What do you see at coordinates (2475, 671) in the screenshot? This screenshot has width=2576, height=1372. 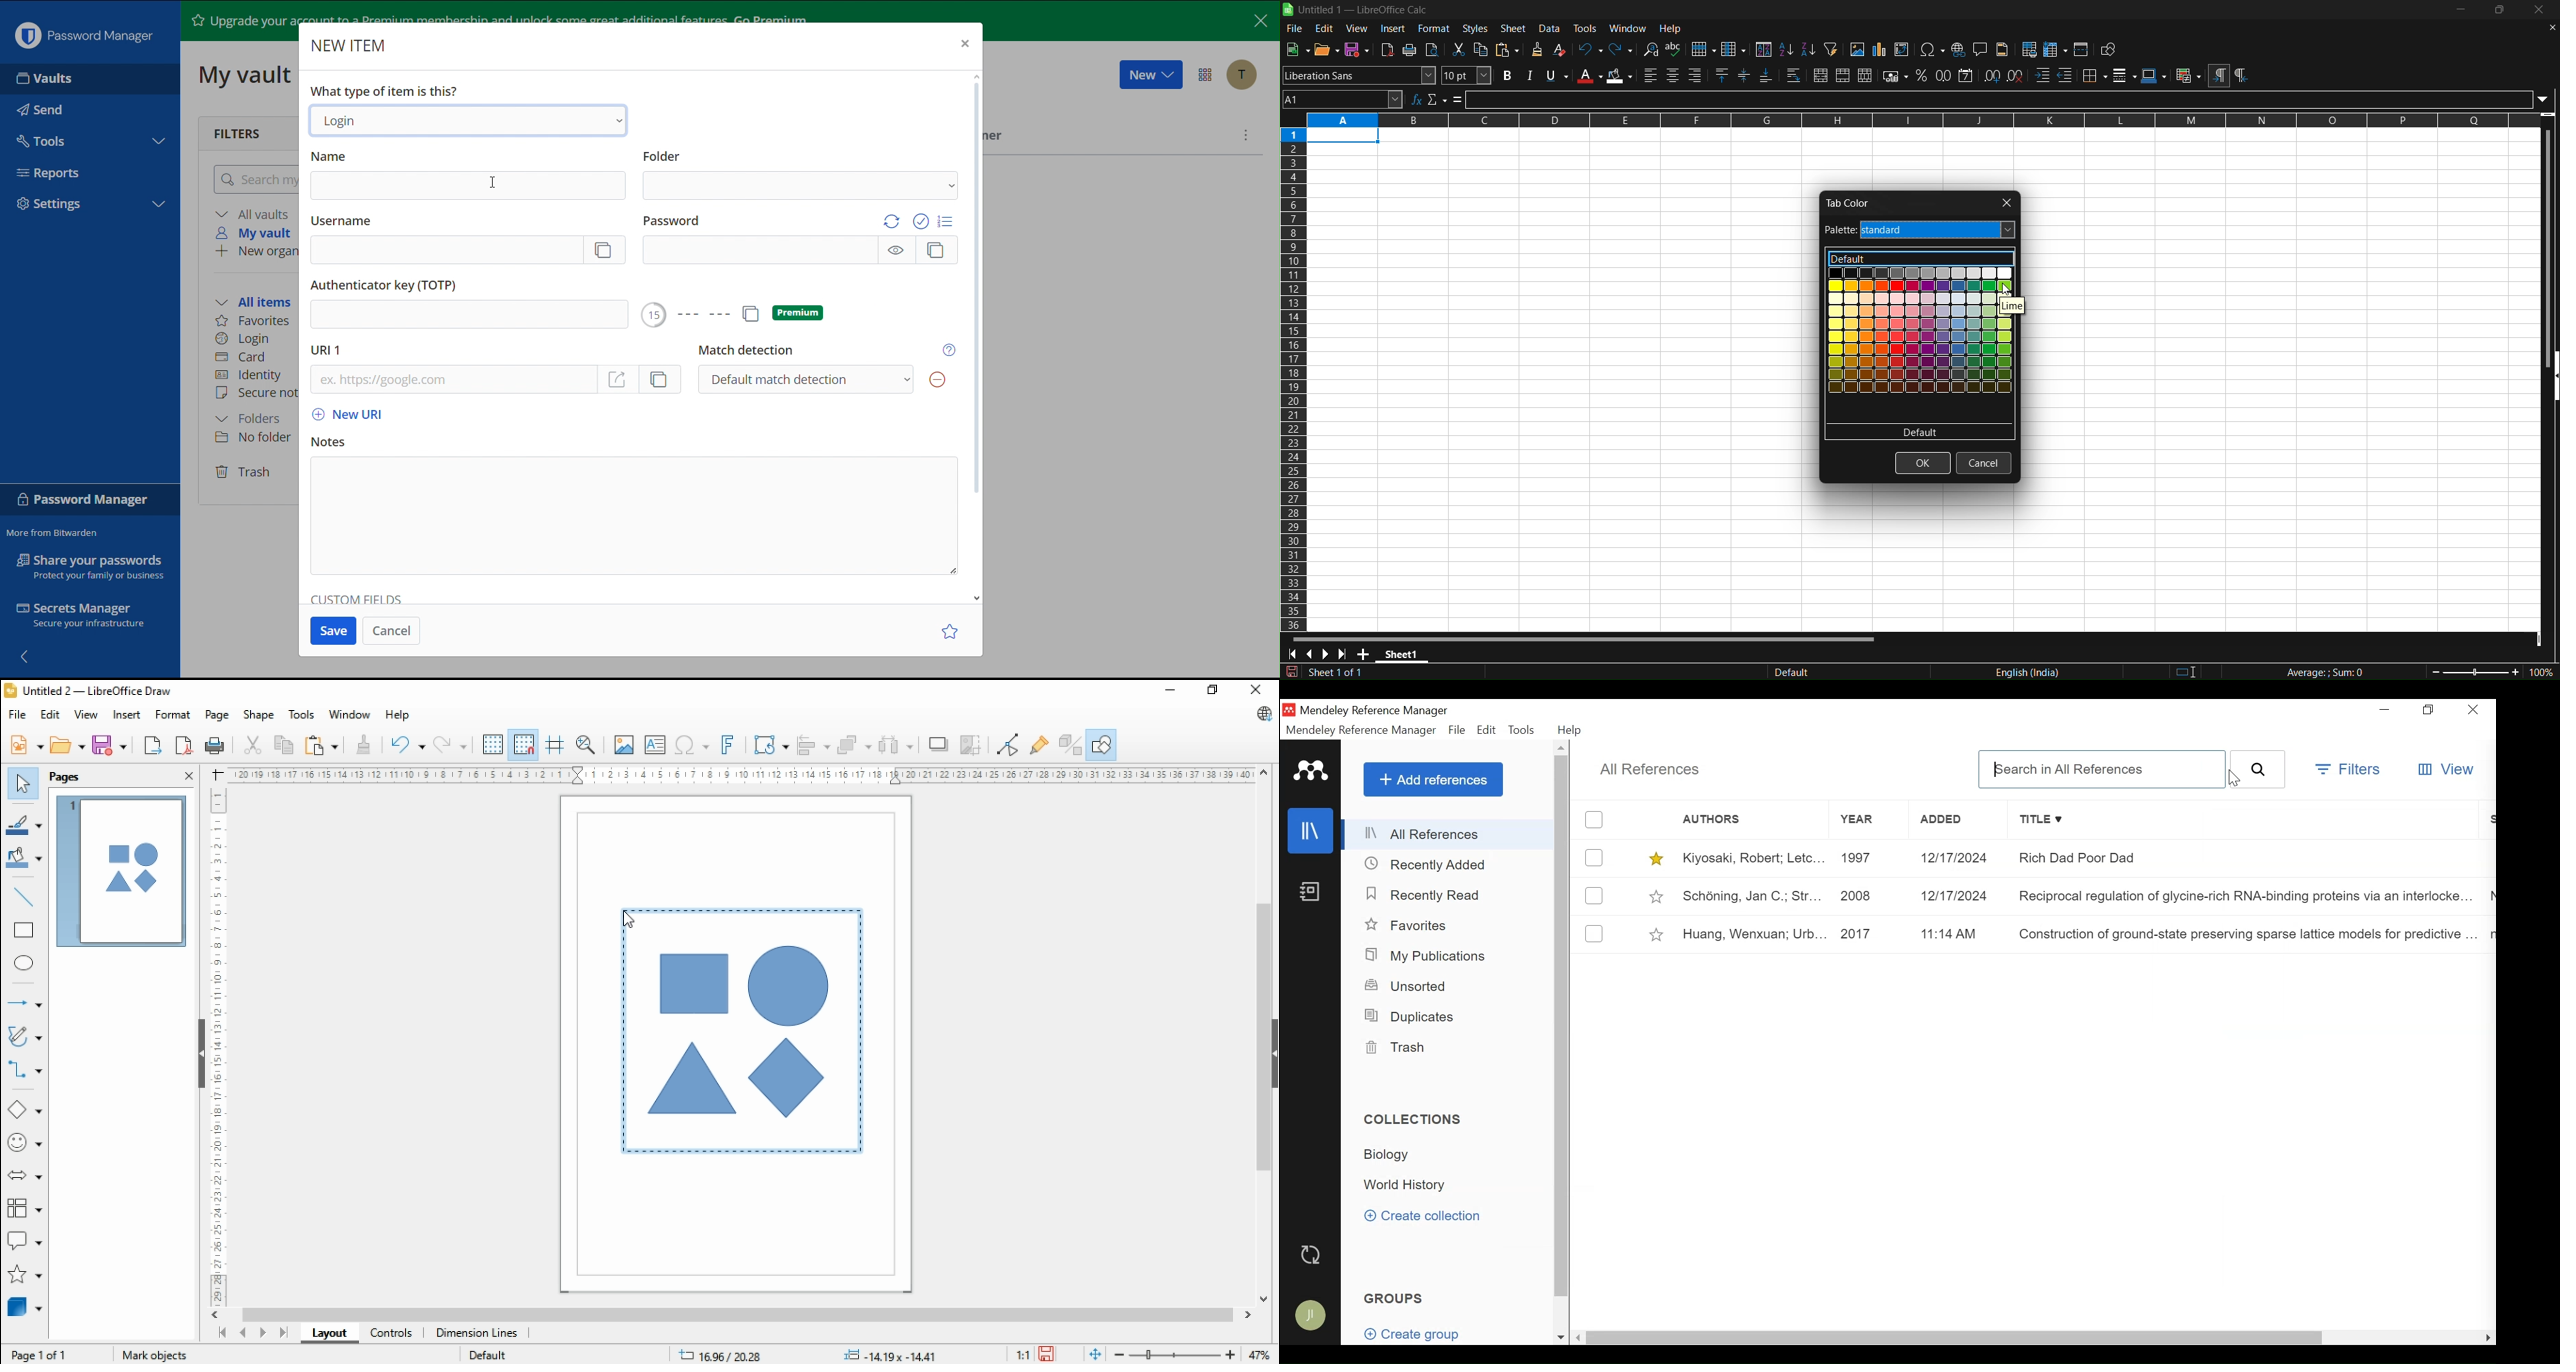 I see `zoom factor` at bounding box center [2475, 671].